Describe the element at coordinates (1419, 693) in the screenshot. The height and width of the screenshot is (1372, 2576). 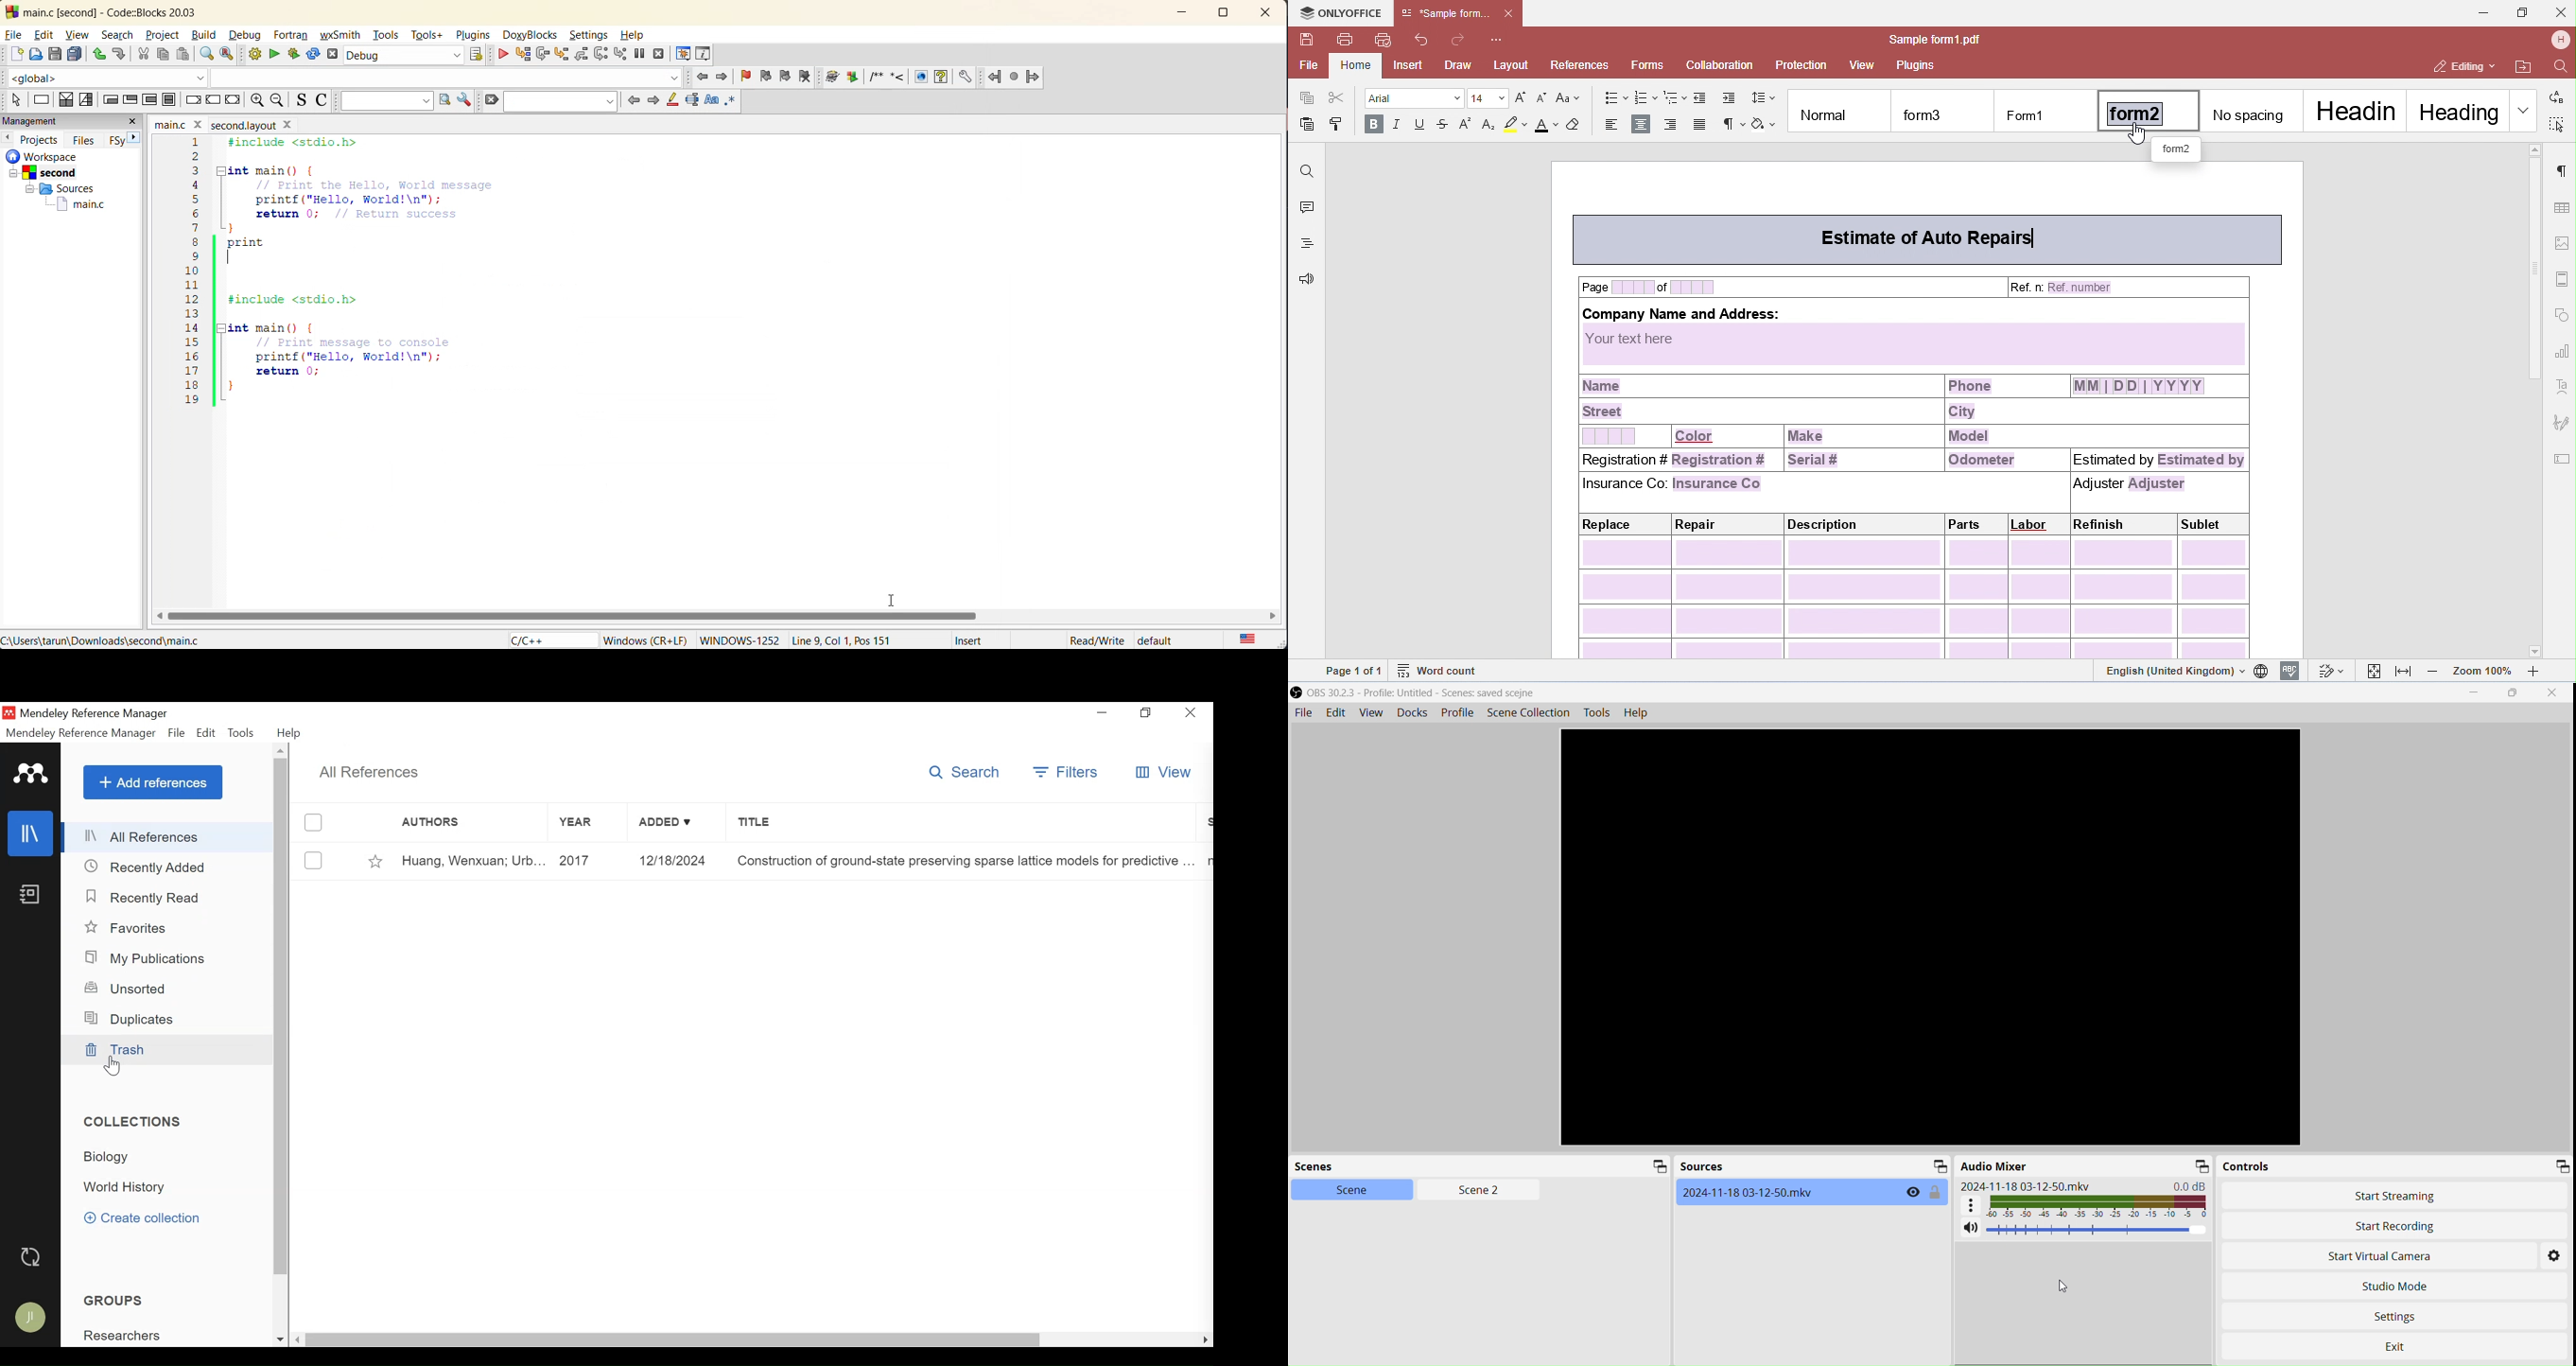
I see `OBS Studio` at that location.